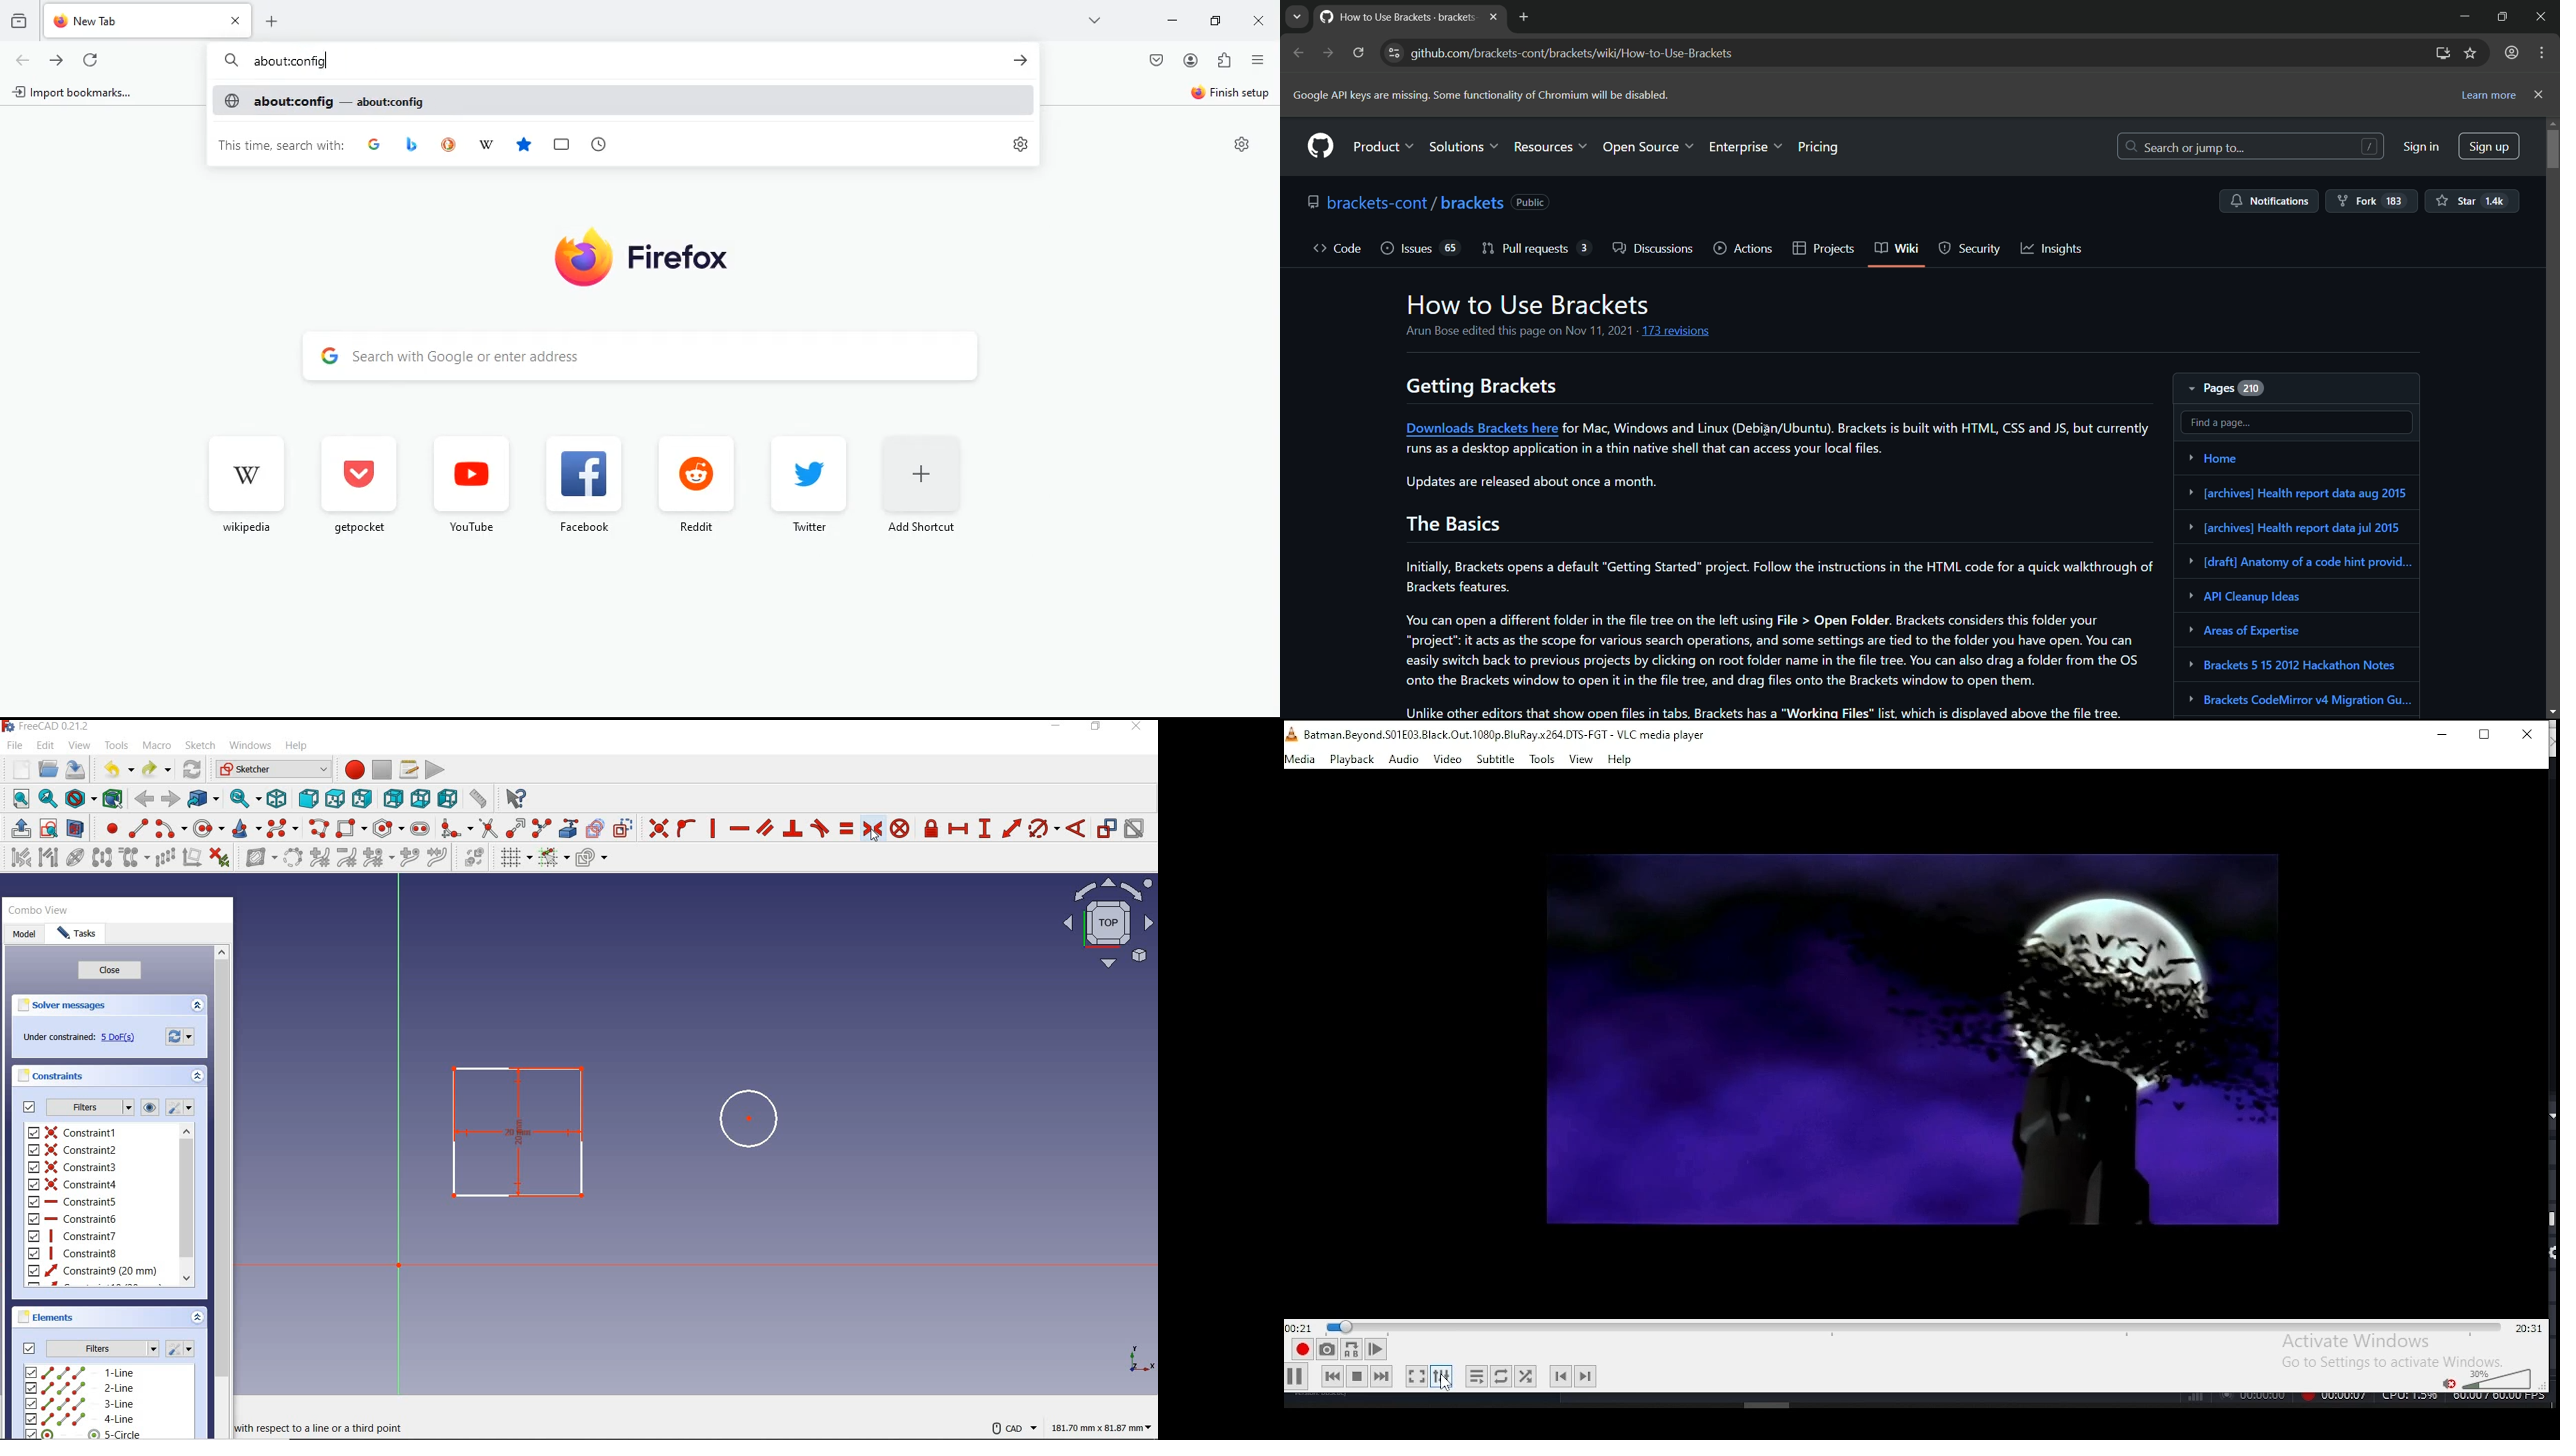 The width and height of the screenshot is (2576, 1456). What do you see at coordinates (356, 484) in the screenshot?
I see `getpocket` at bounding box center [356, 484].